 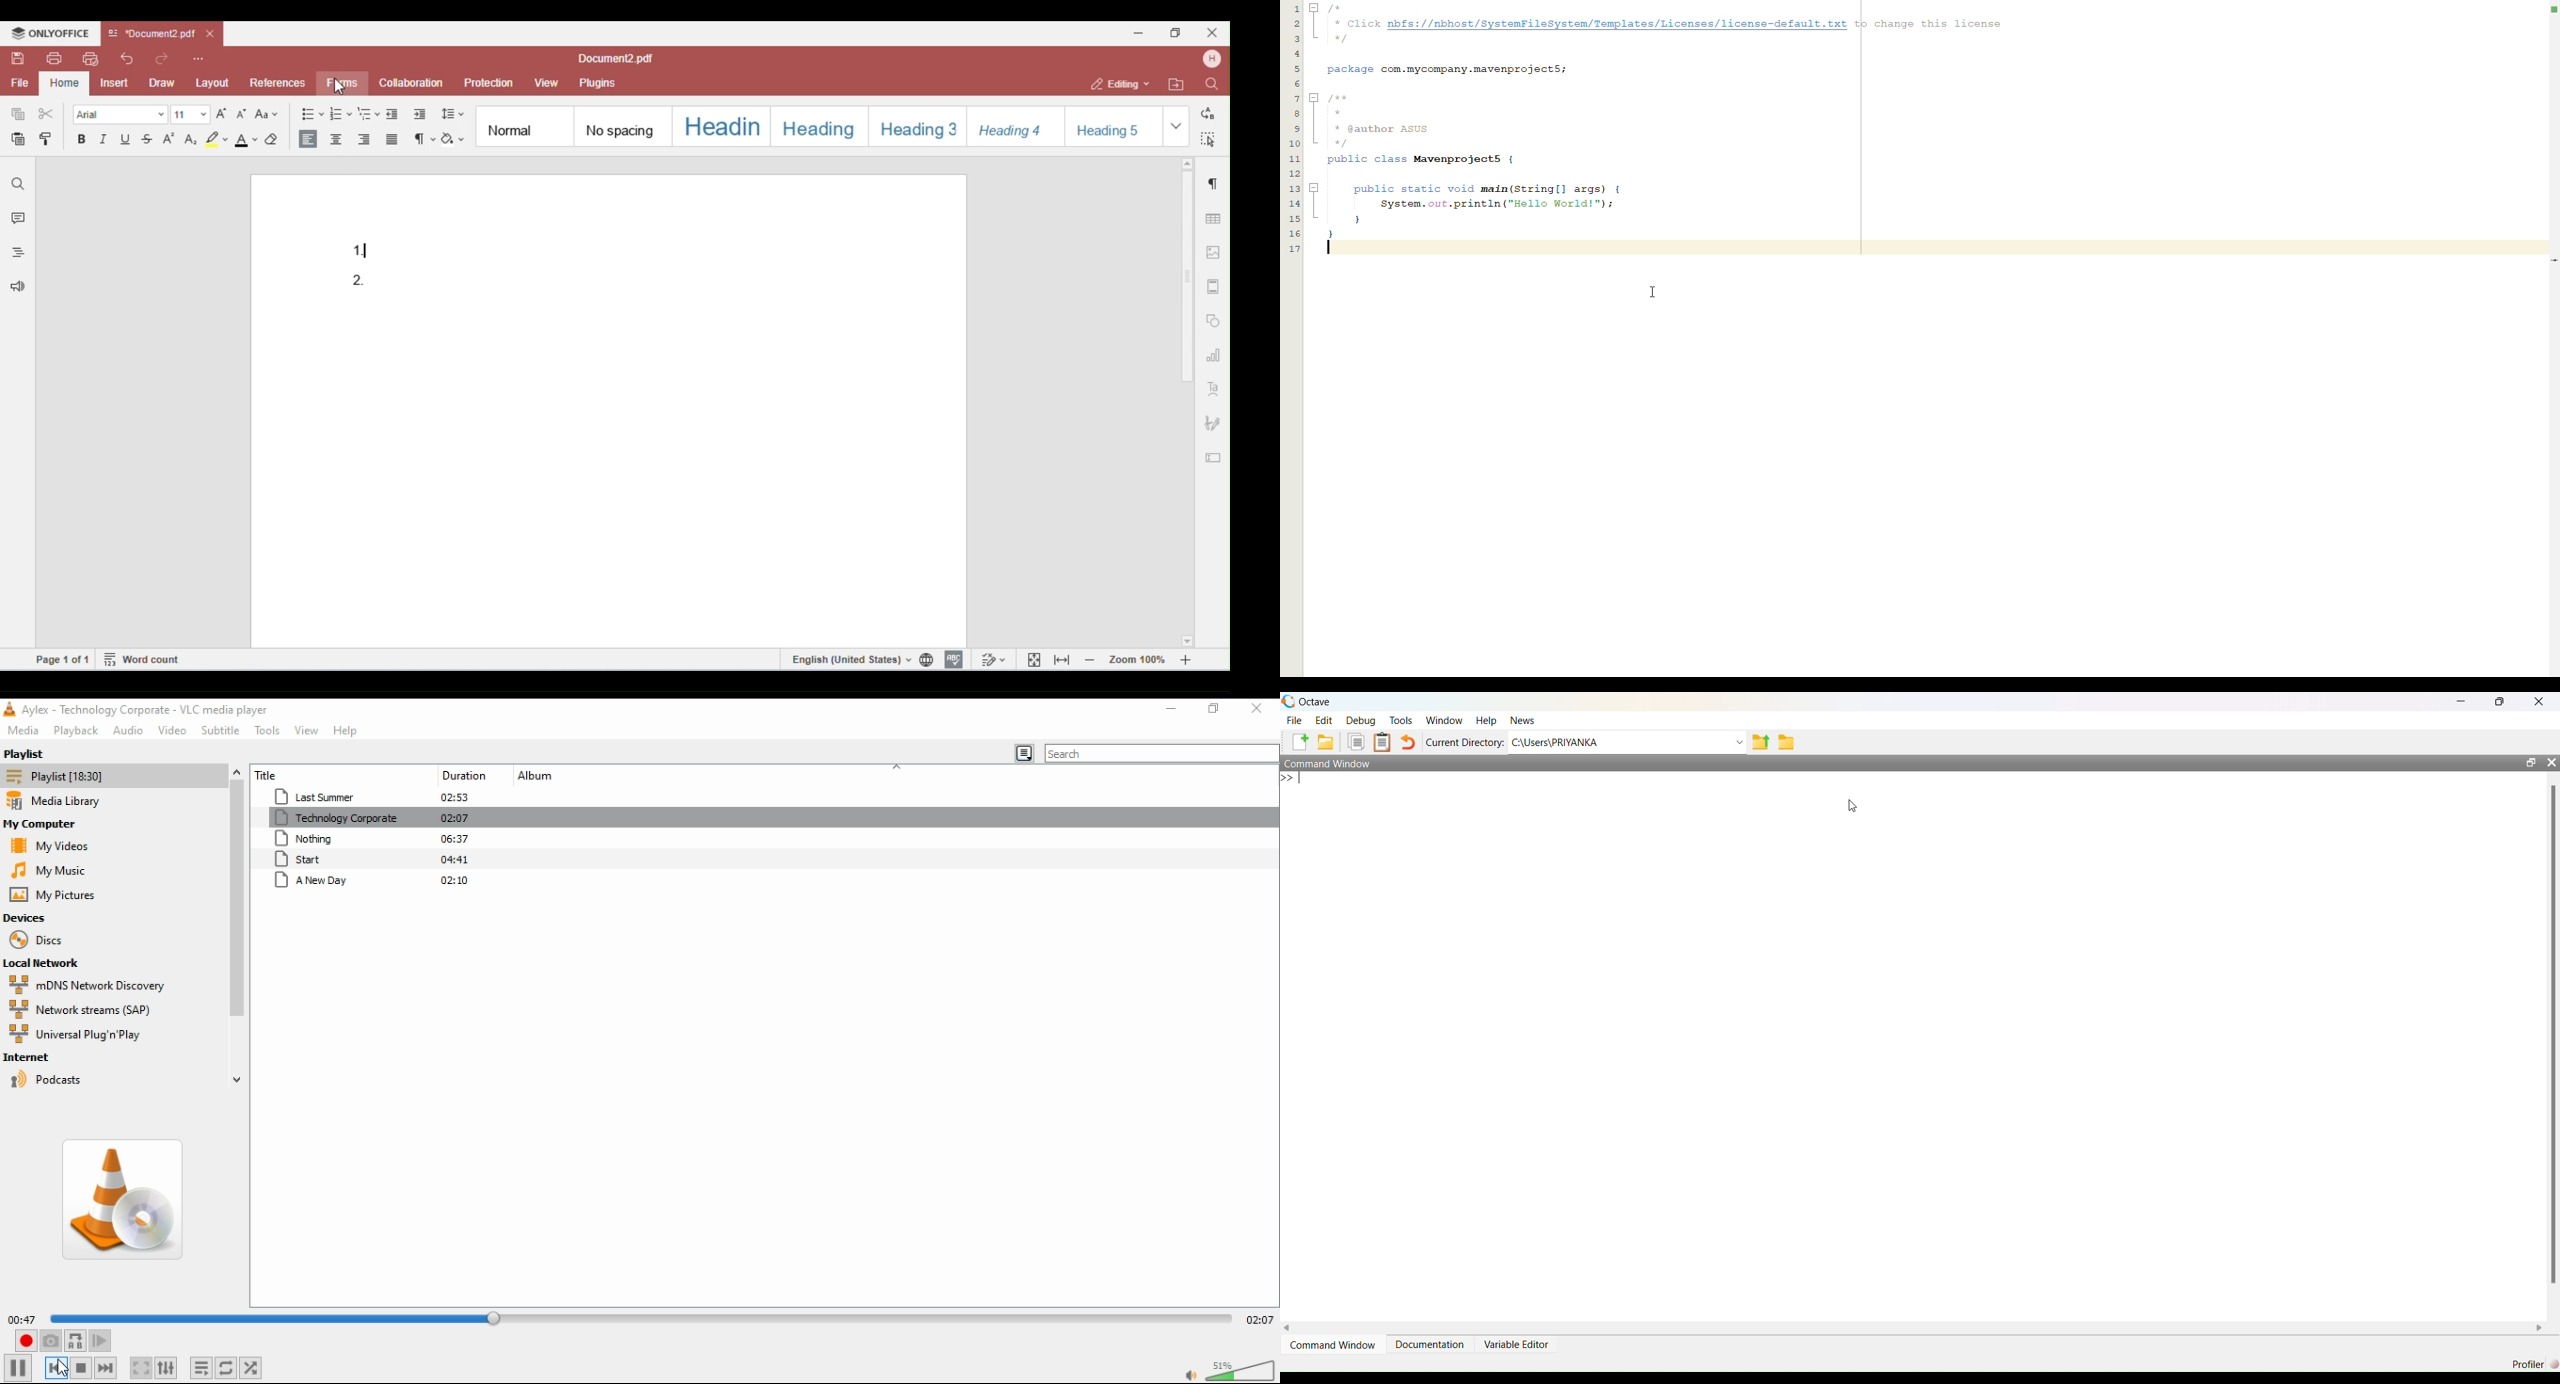 I want to click on audio, so click(x=125, y=730).